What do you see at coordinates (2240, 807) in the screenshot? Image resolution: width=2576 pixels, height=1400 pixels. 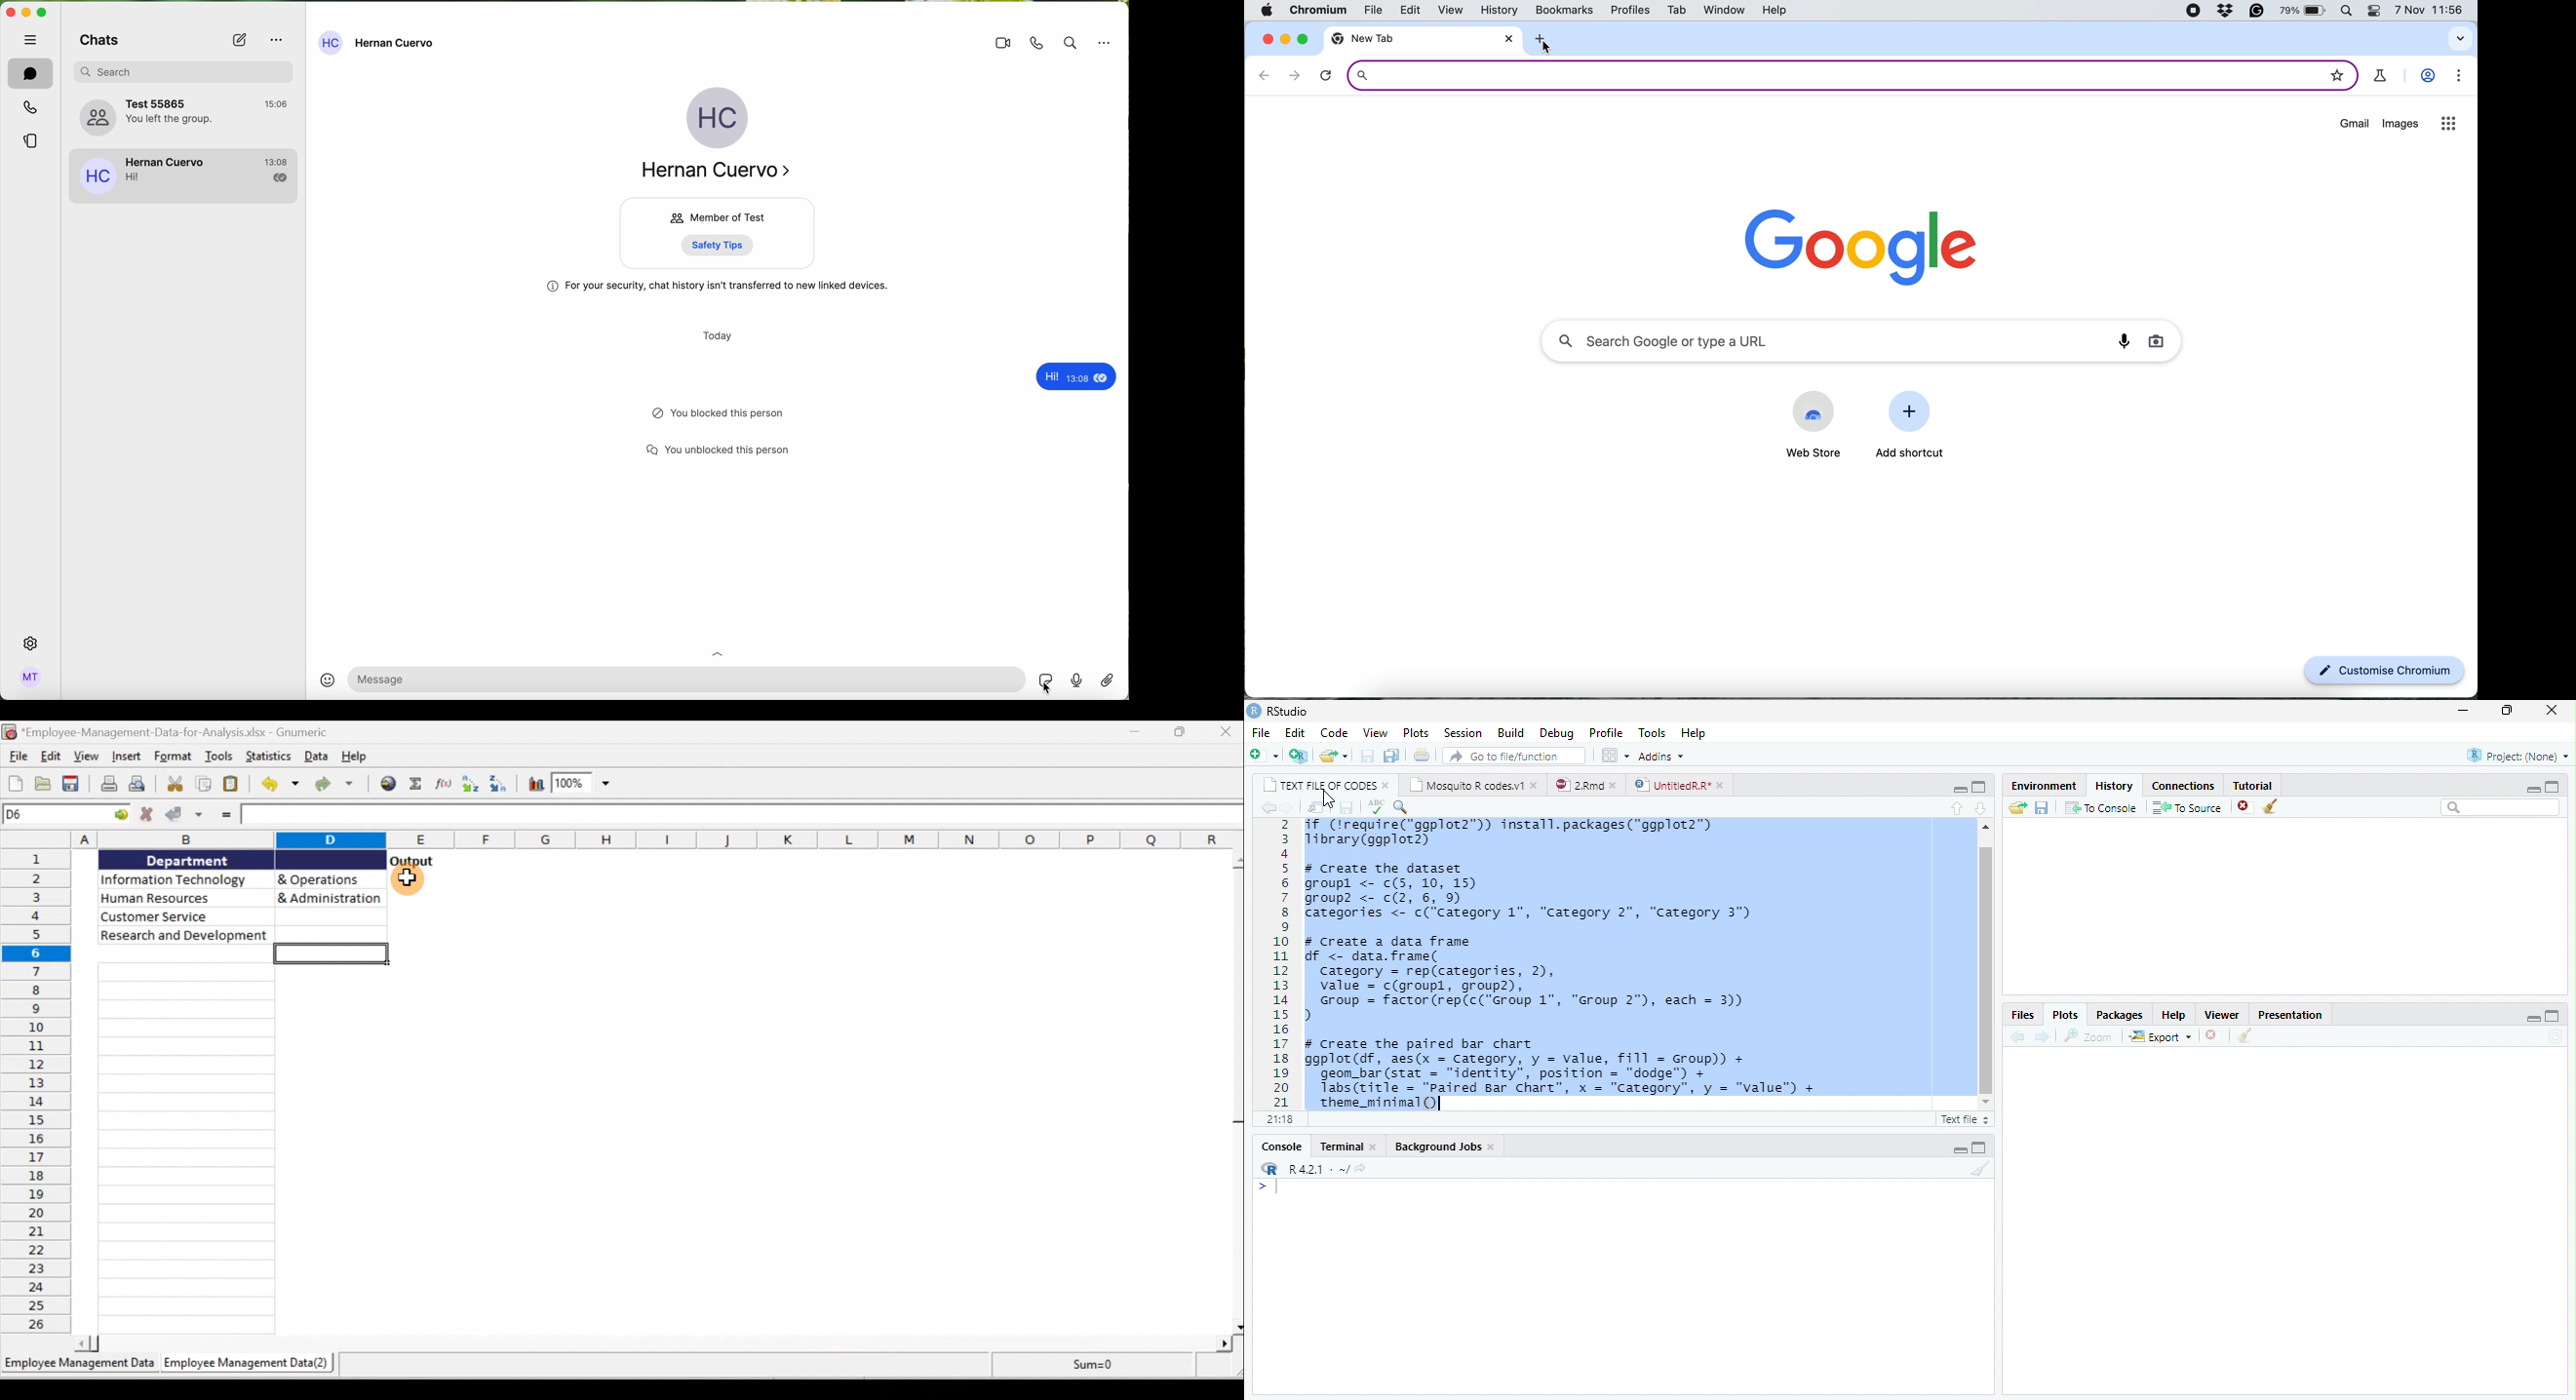 I see `remove selected history` at bounding box center [2240, 807].